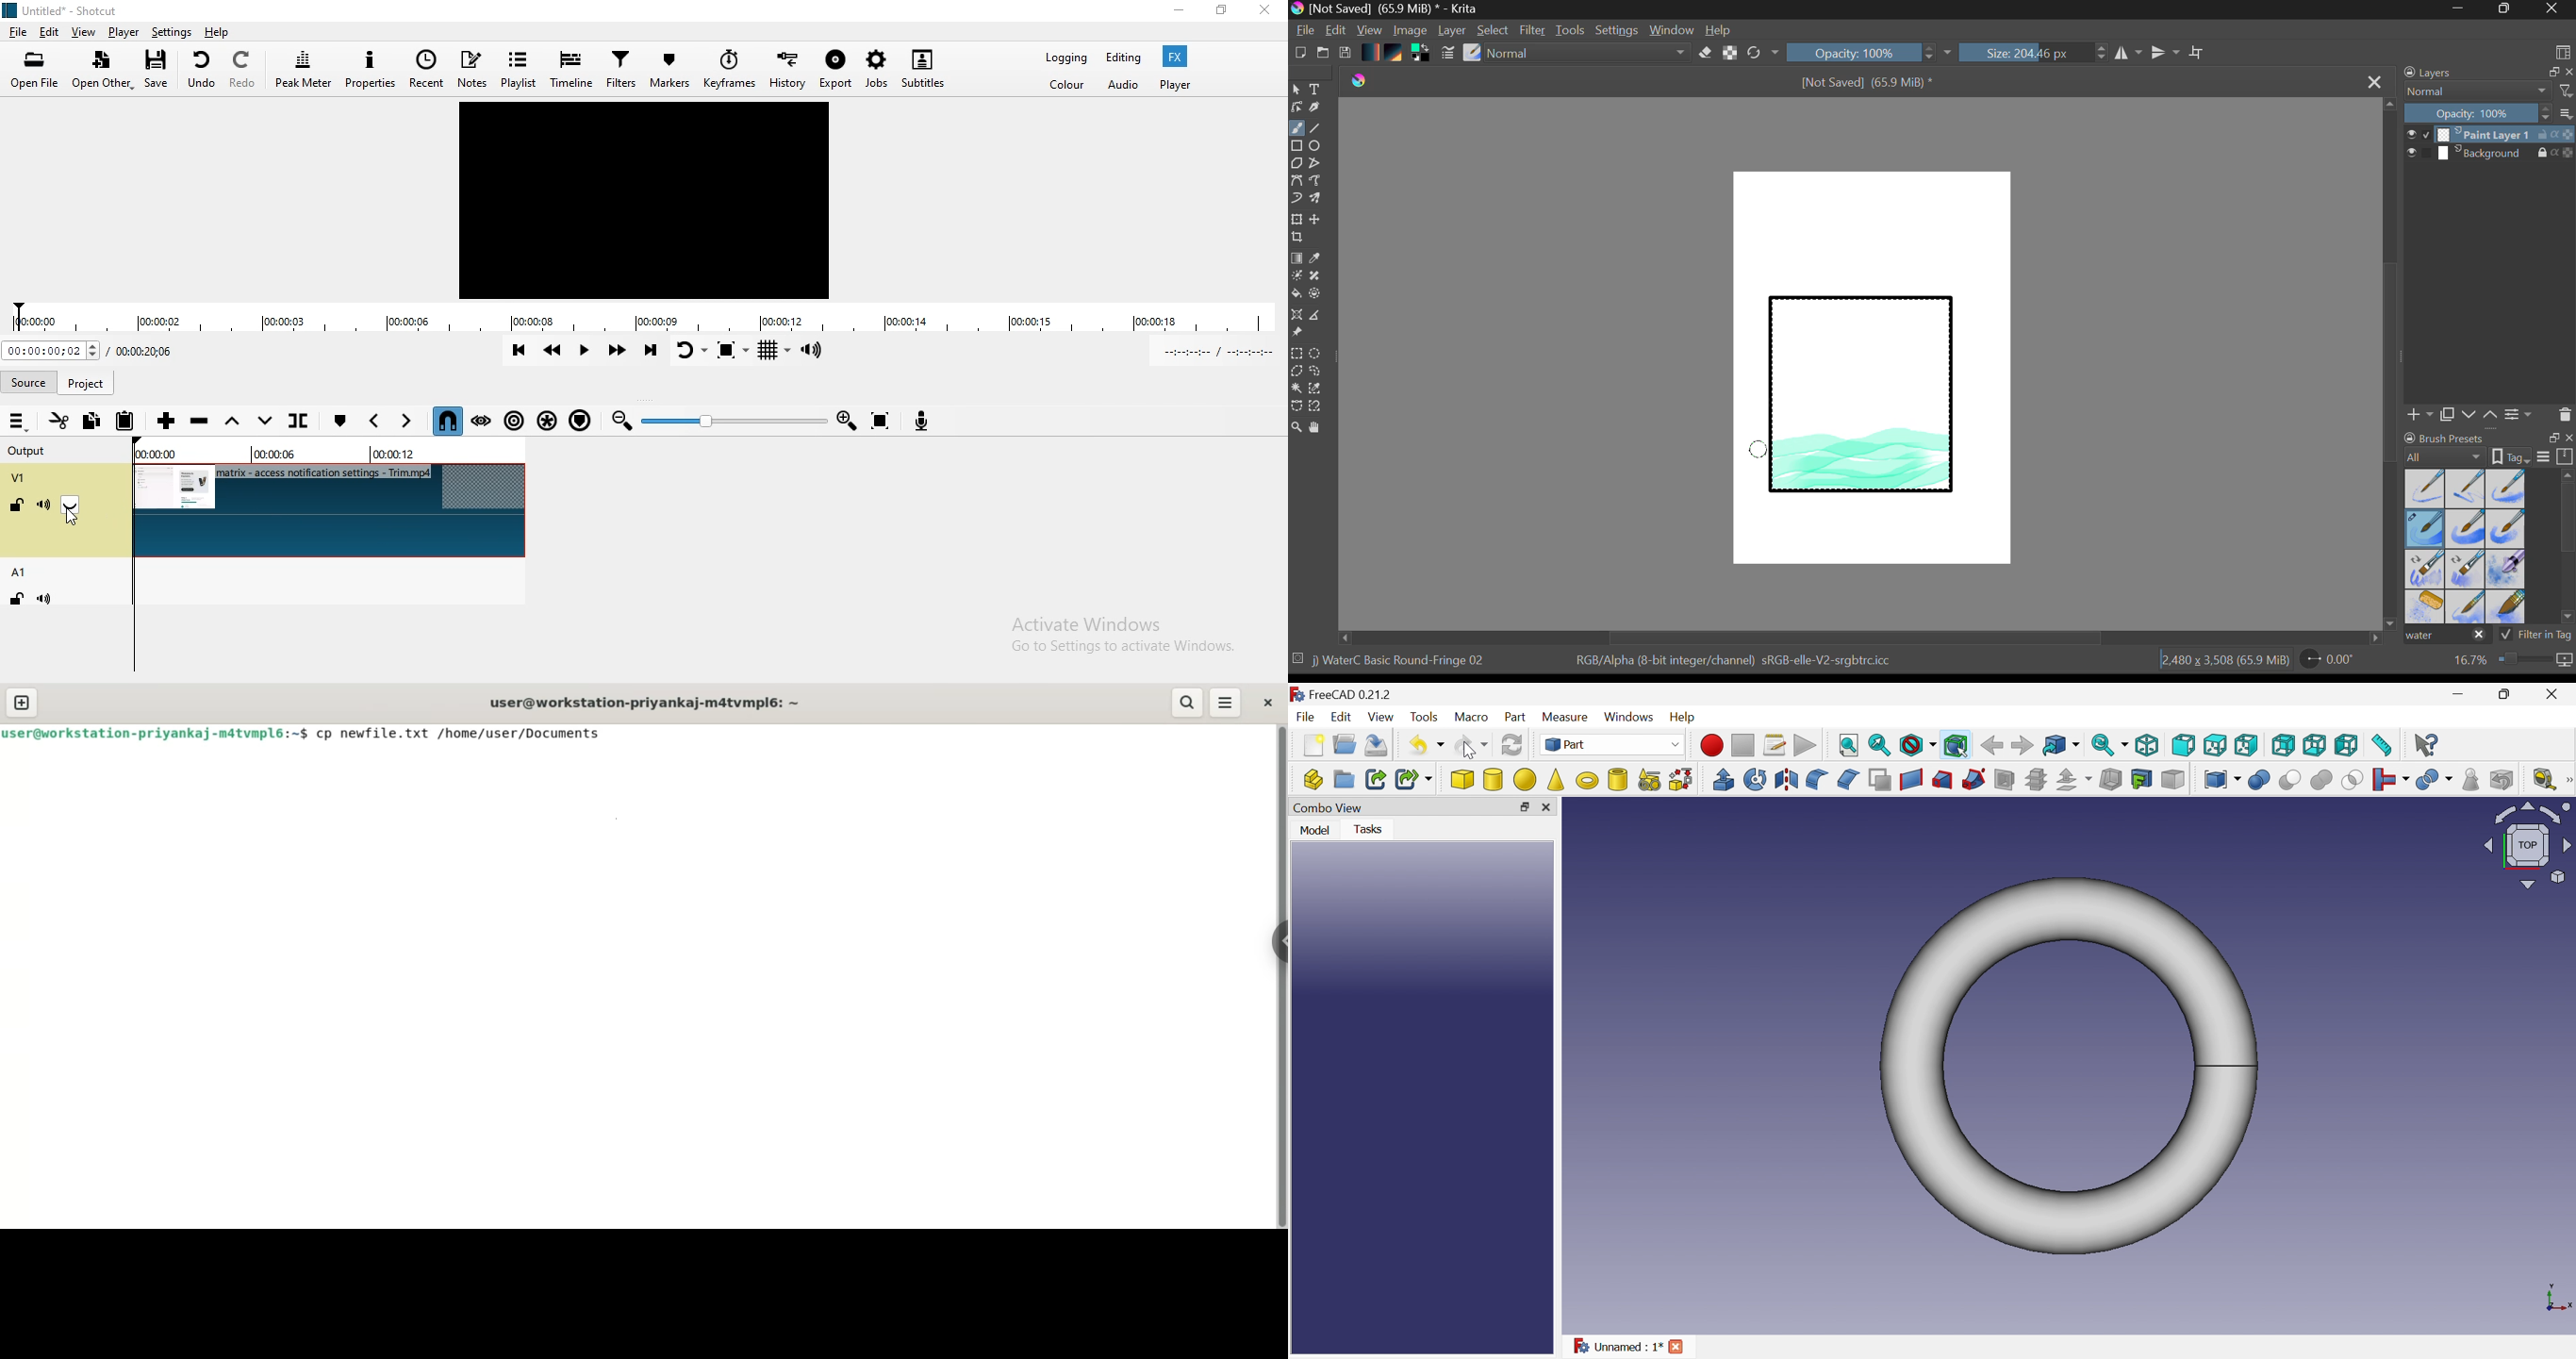 This screenshot has width=2576, height=1372. Describe the element at coordinates (1682, 718) in the screenshot. I see `Help` at that location.